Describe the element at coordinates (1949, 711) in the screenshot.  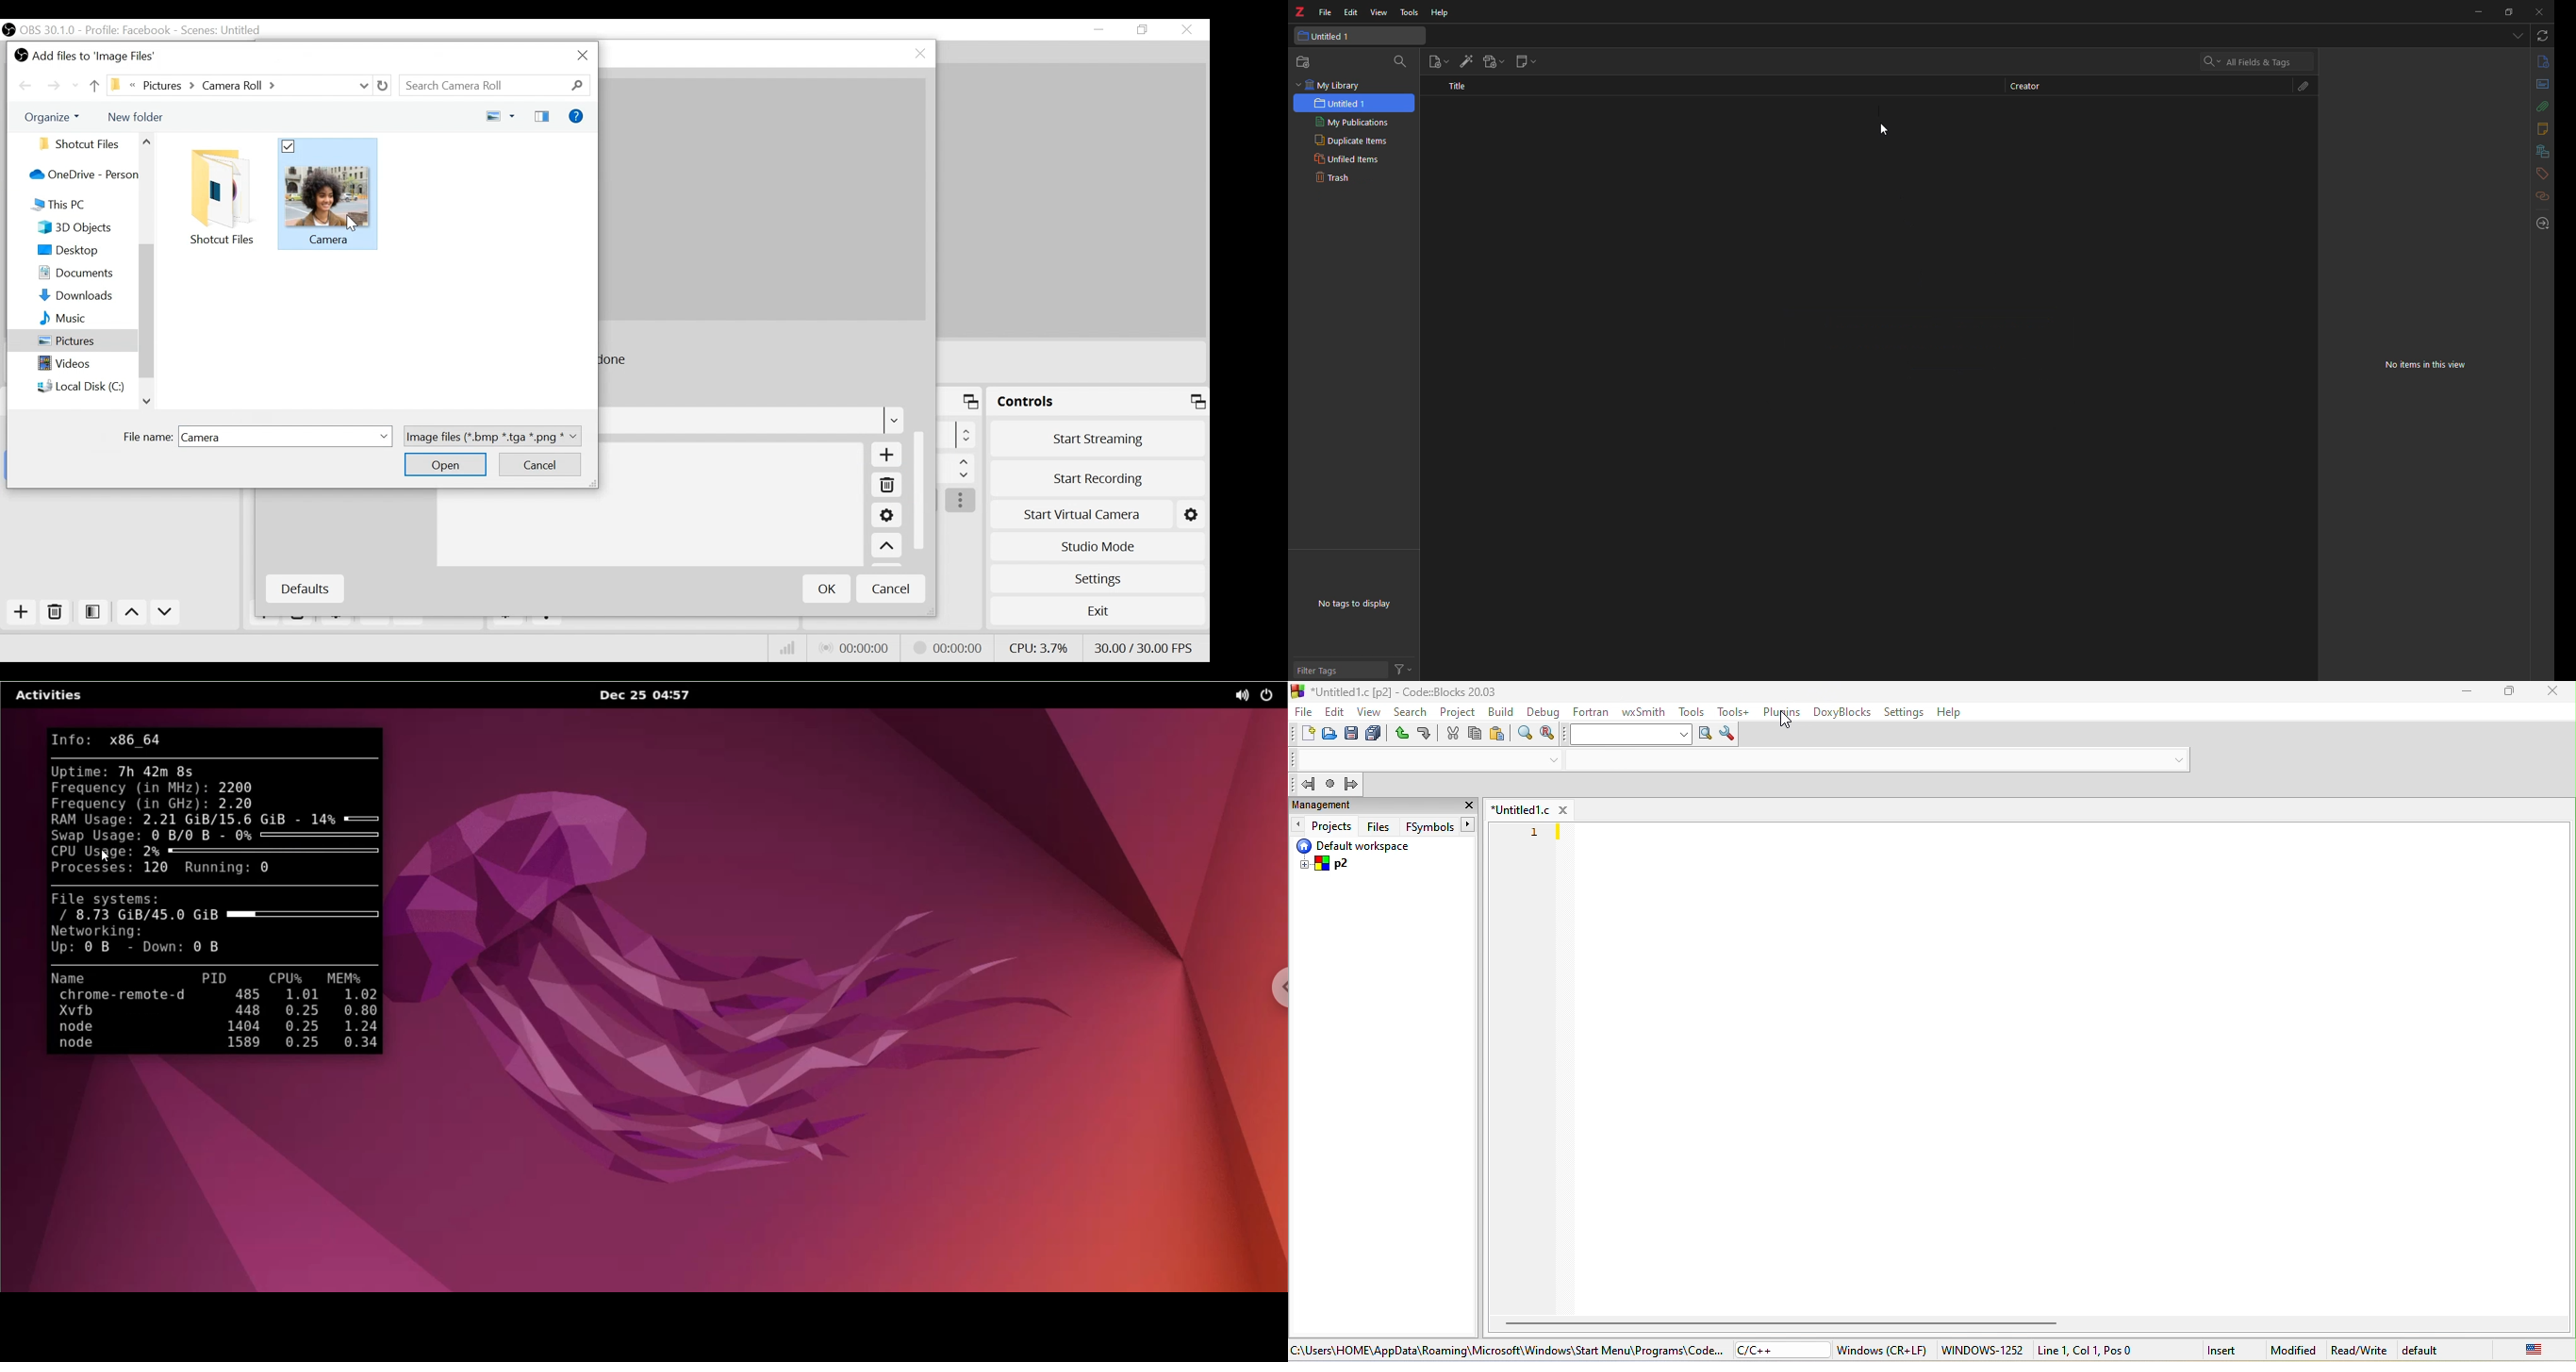
I see `help` at that location.